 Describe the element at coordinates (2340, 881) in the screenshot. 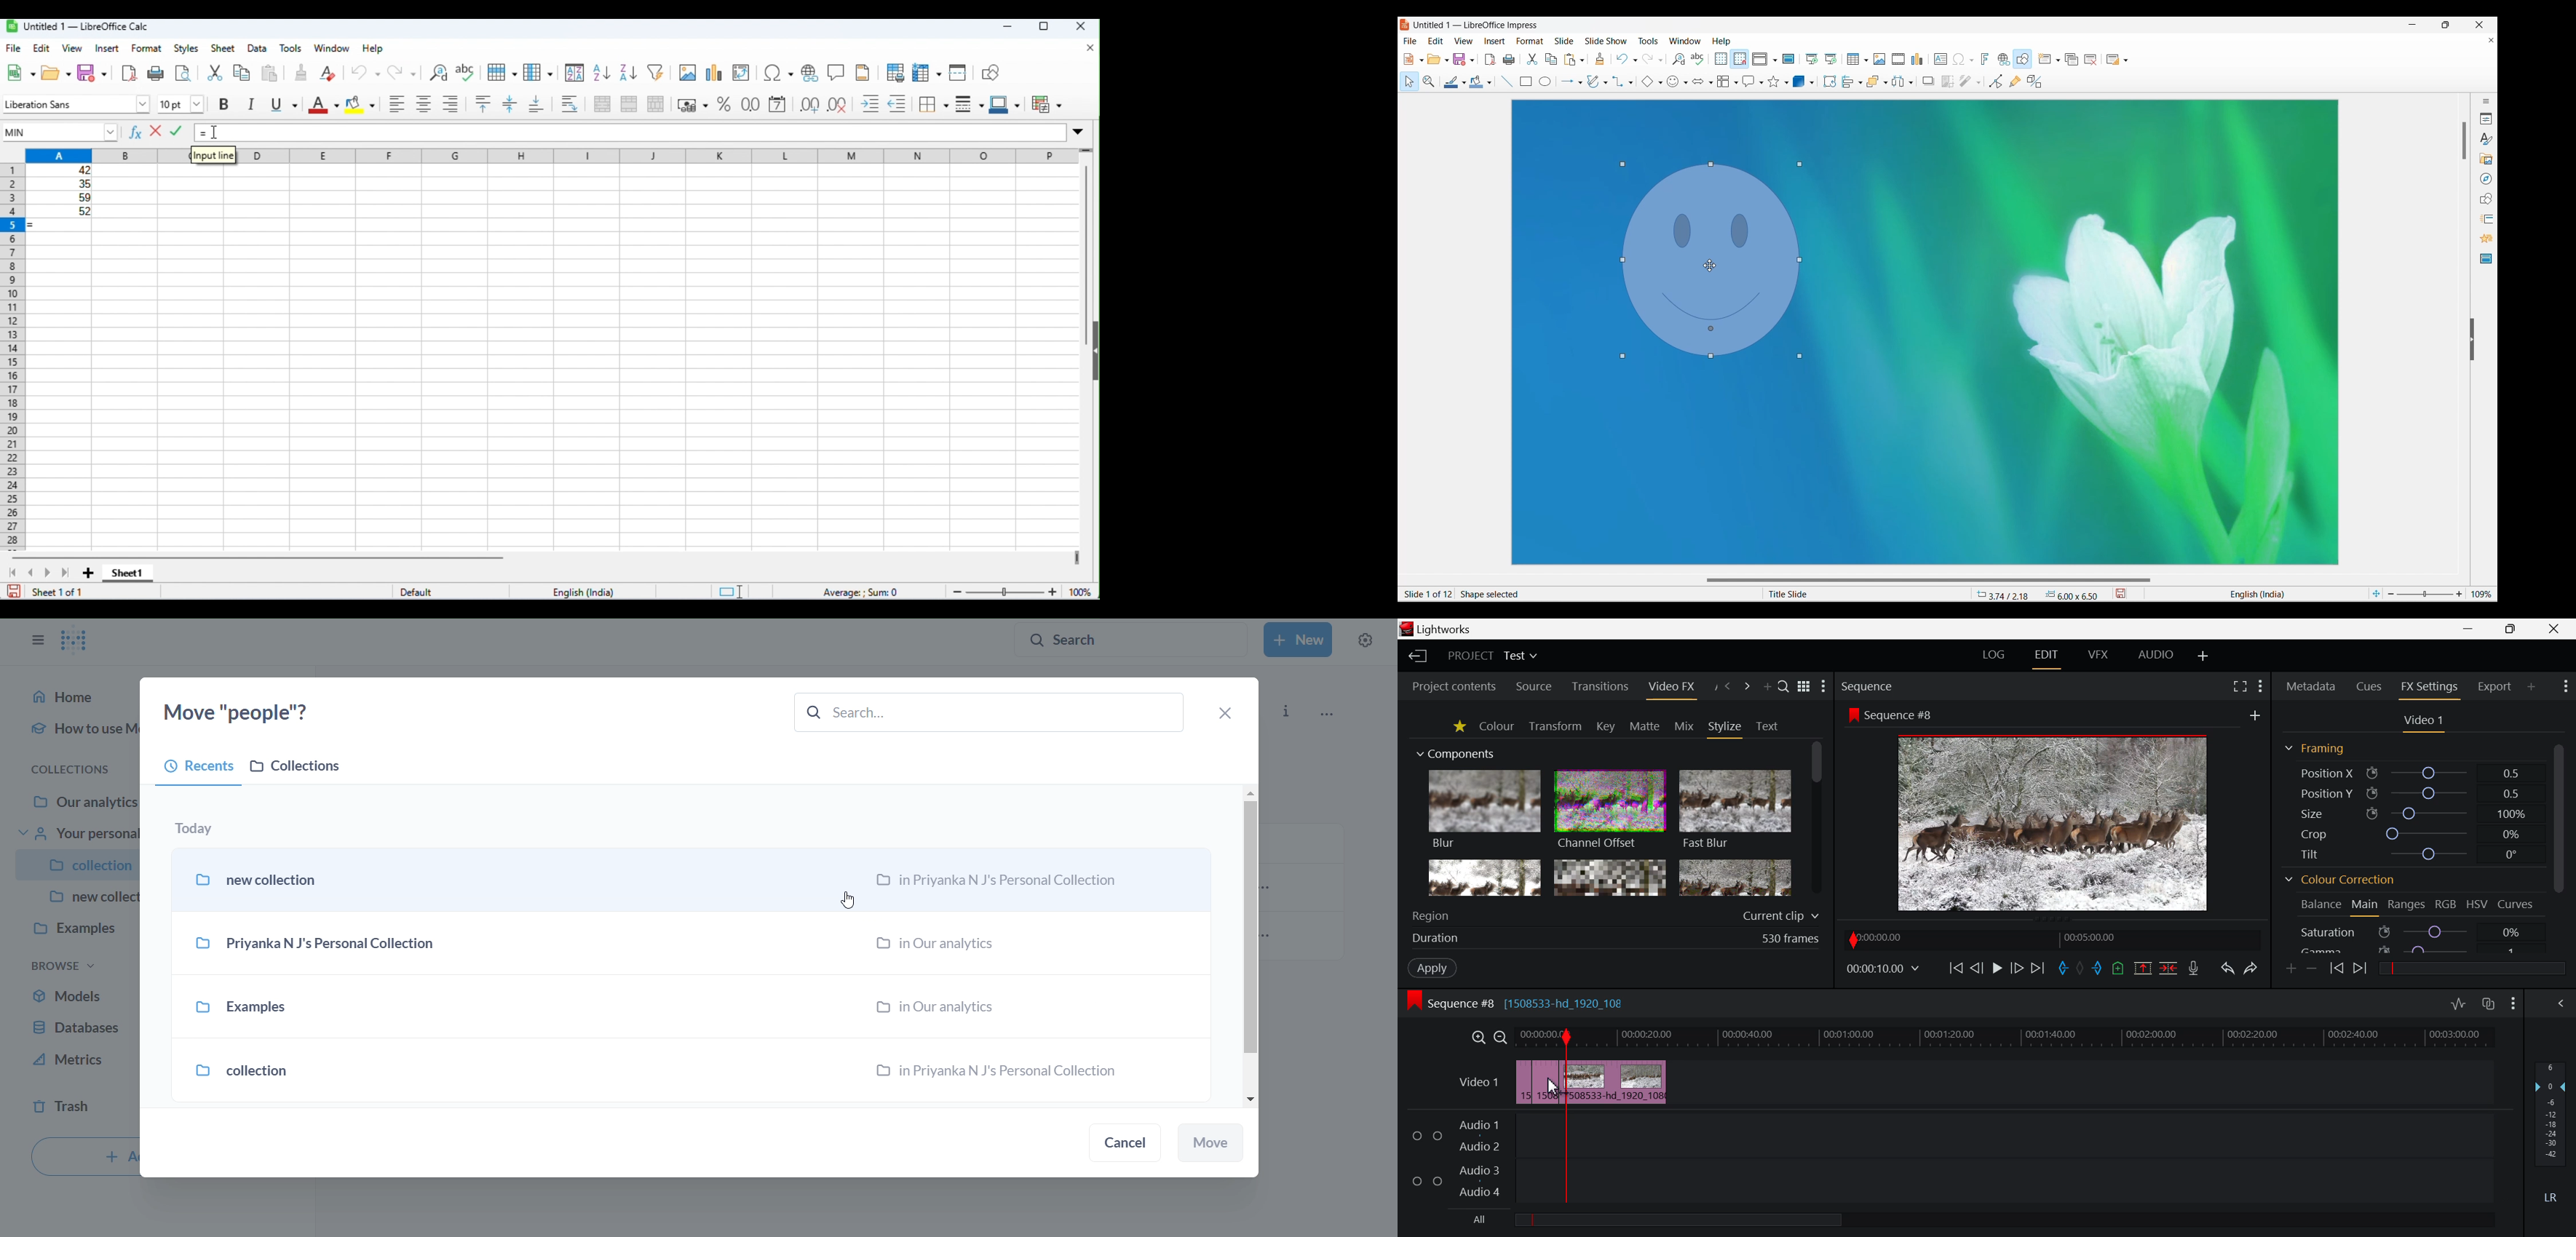

I see `Colour Correction` at that location.